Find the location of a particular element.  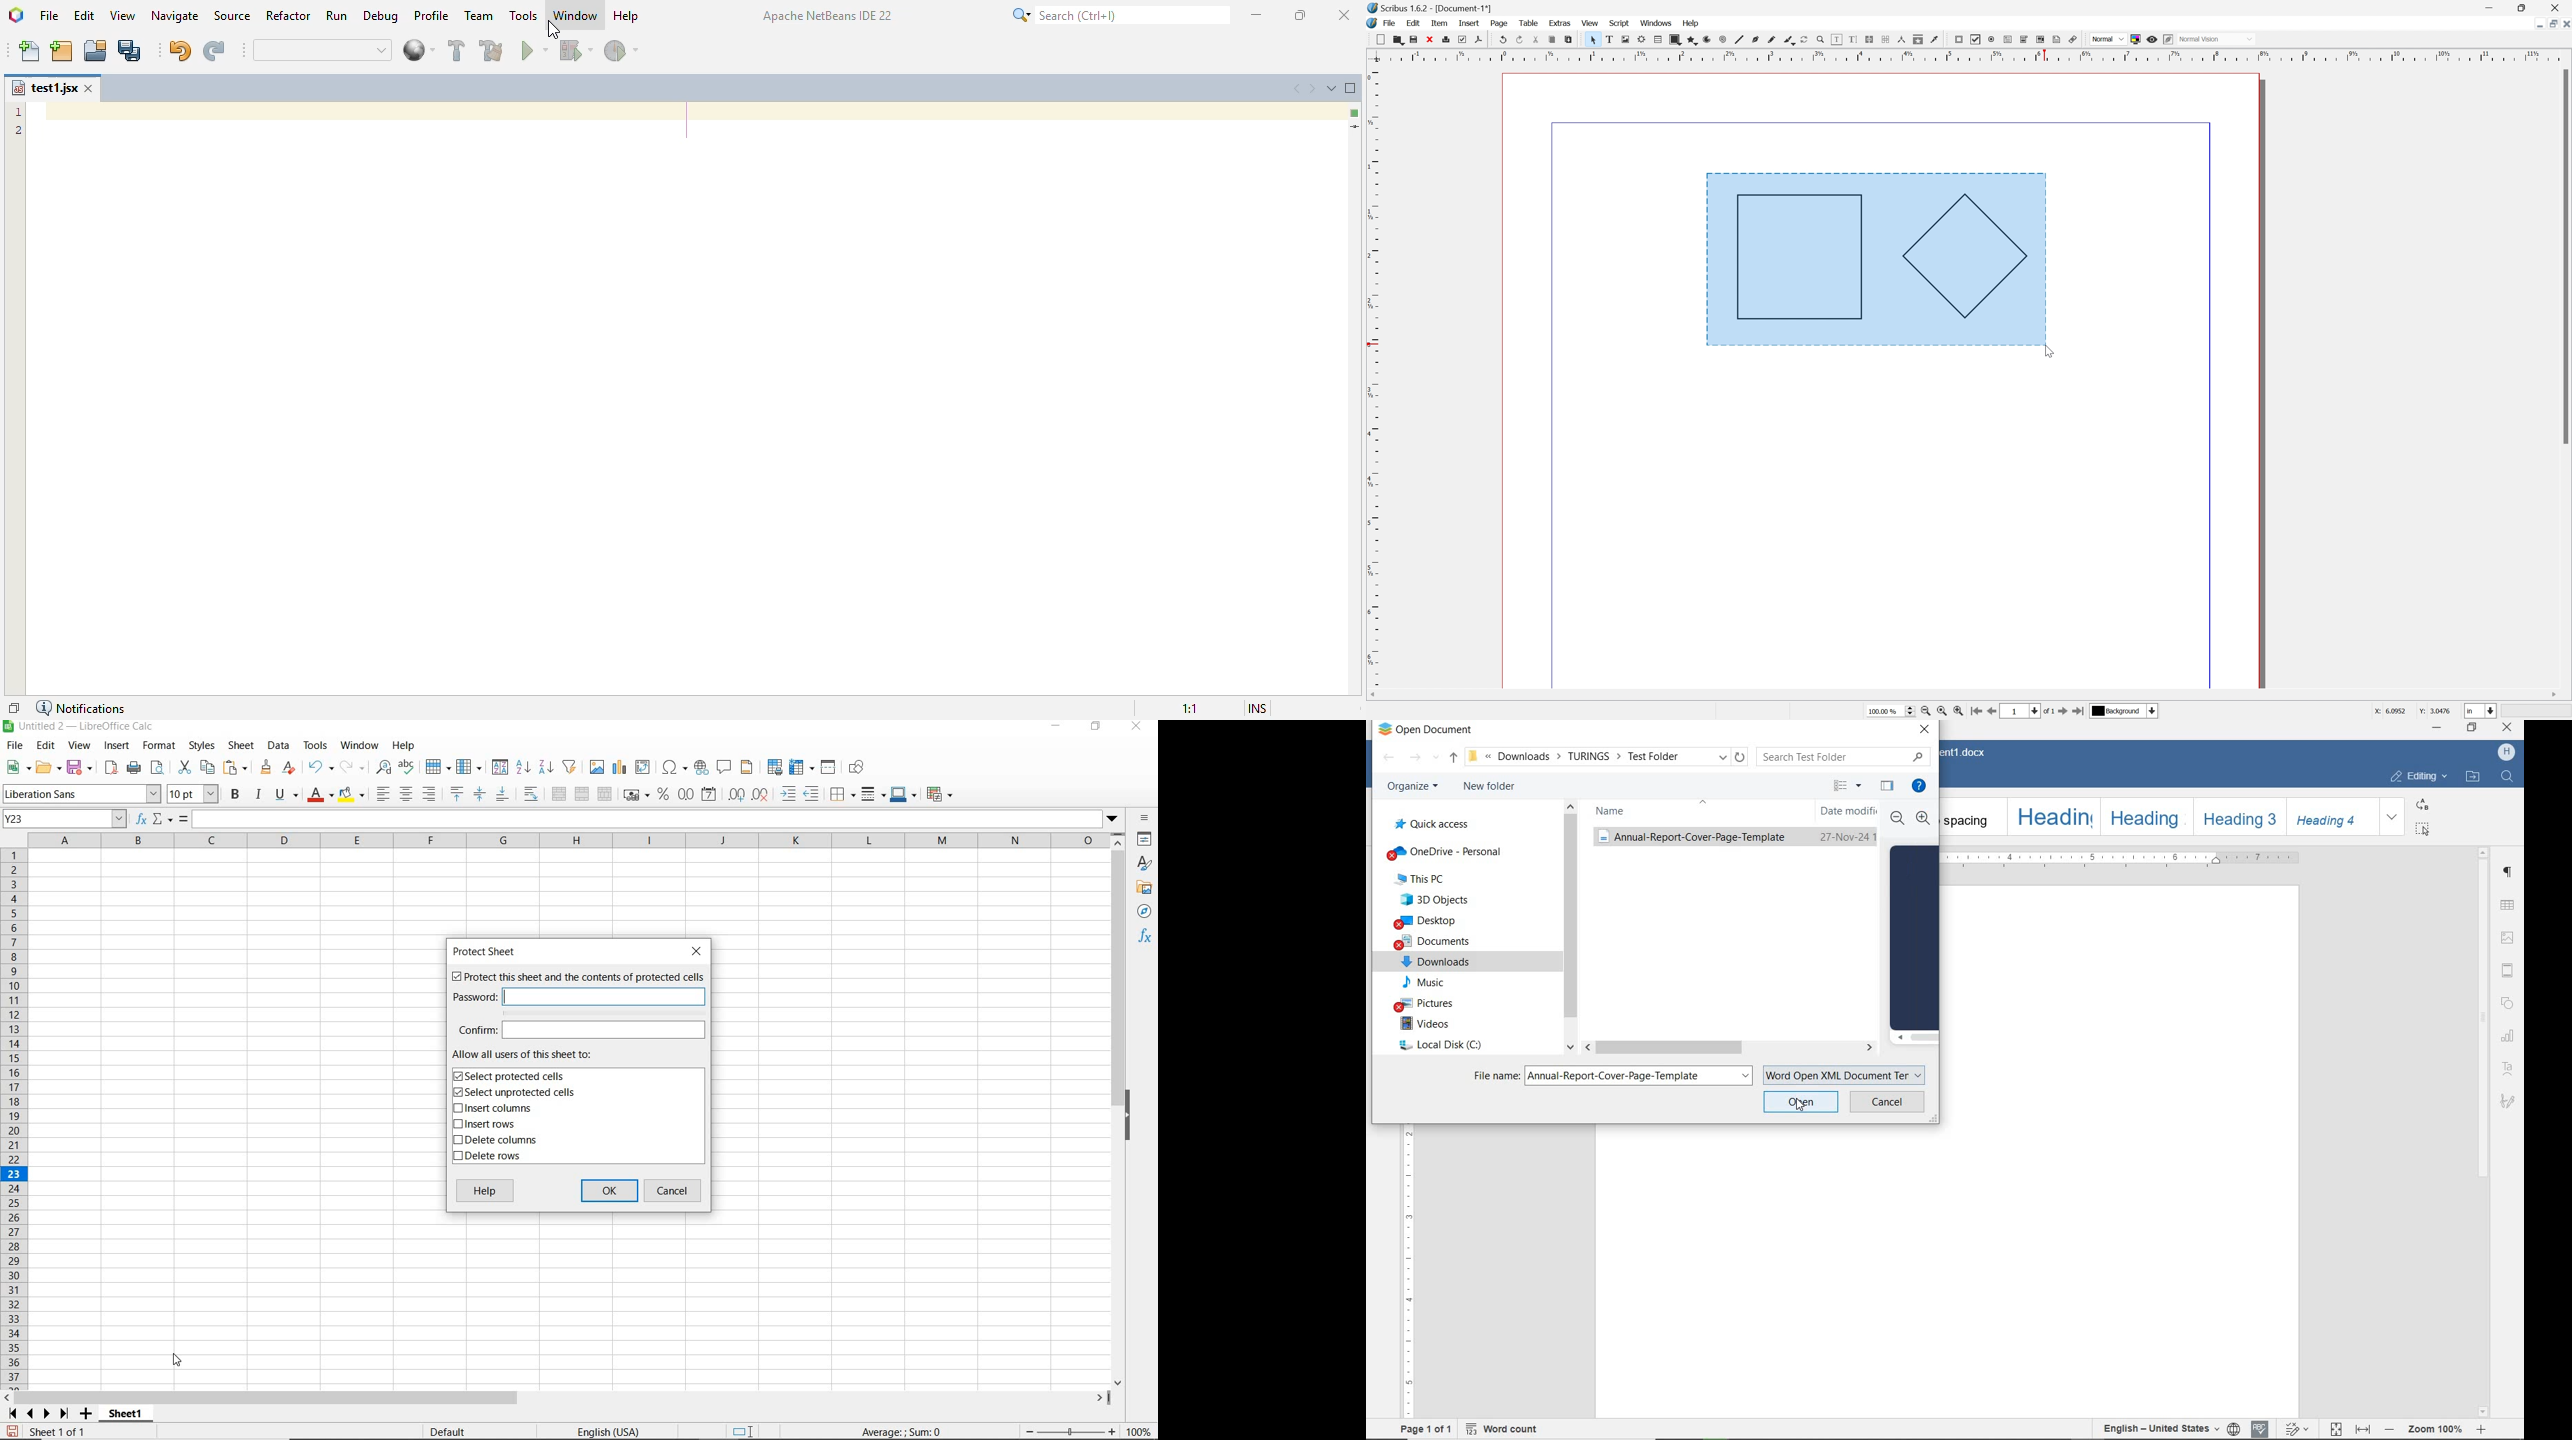

BORDER COLOR is located at coordinates (903, 794).